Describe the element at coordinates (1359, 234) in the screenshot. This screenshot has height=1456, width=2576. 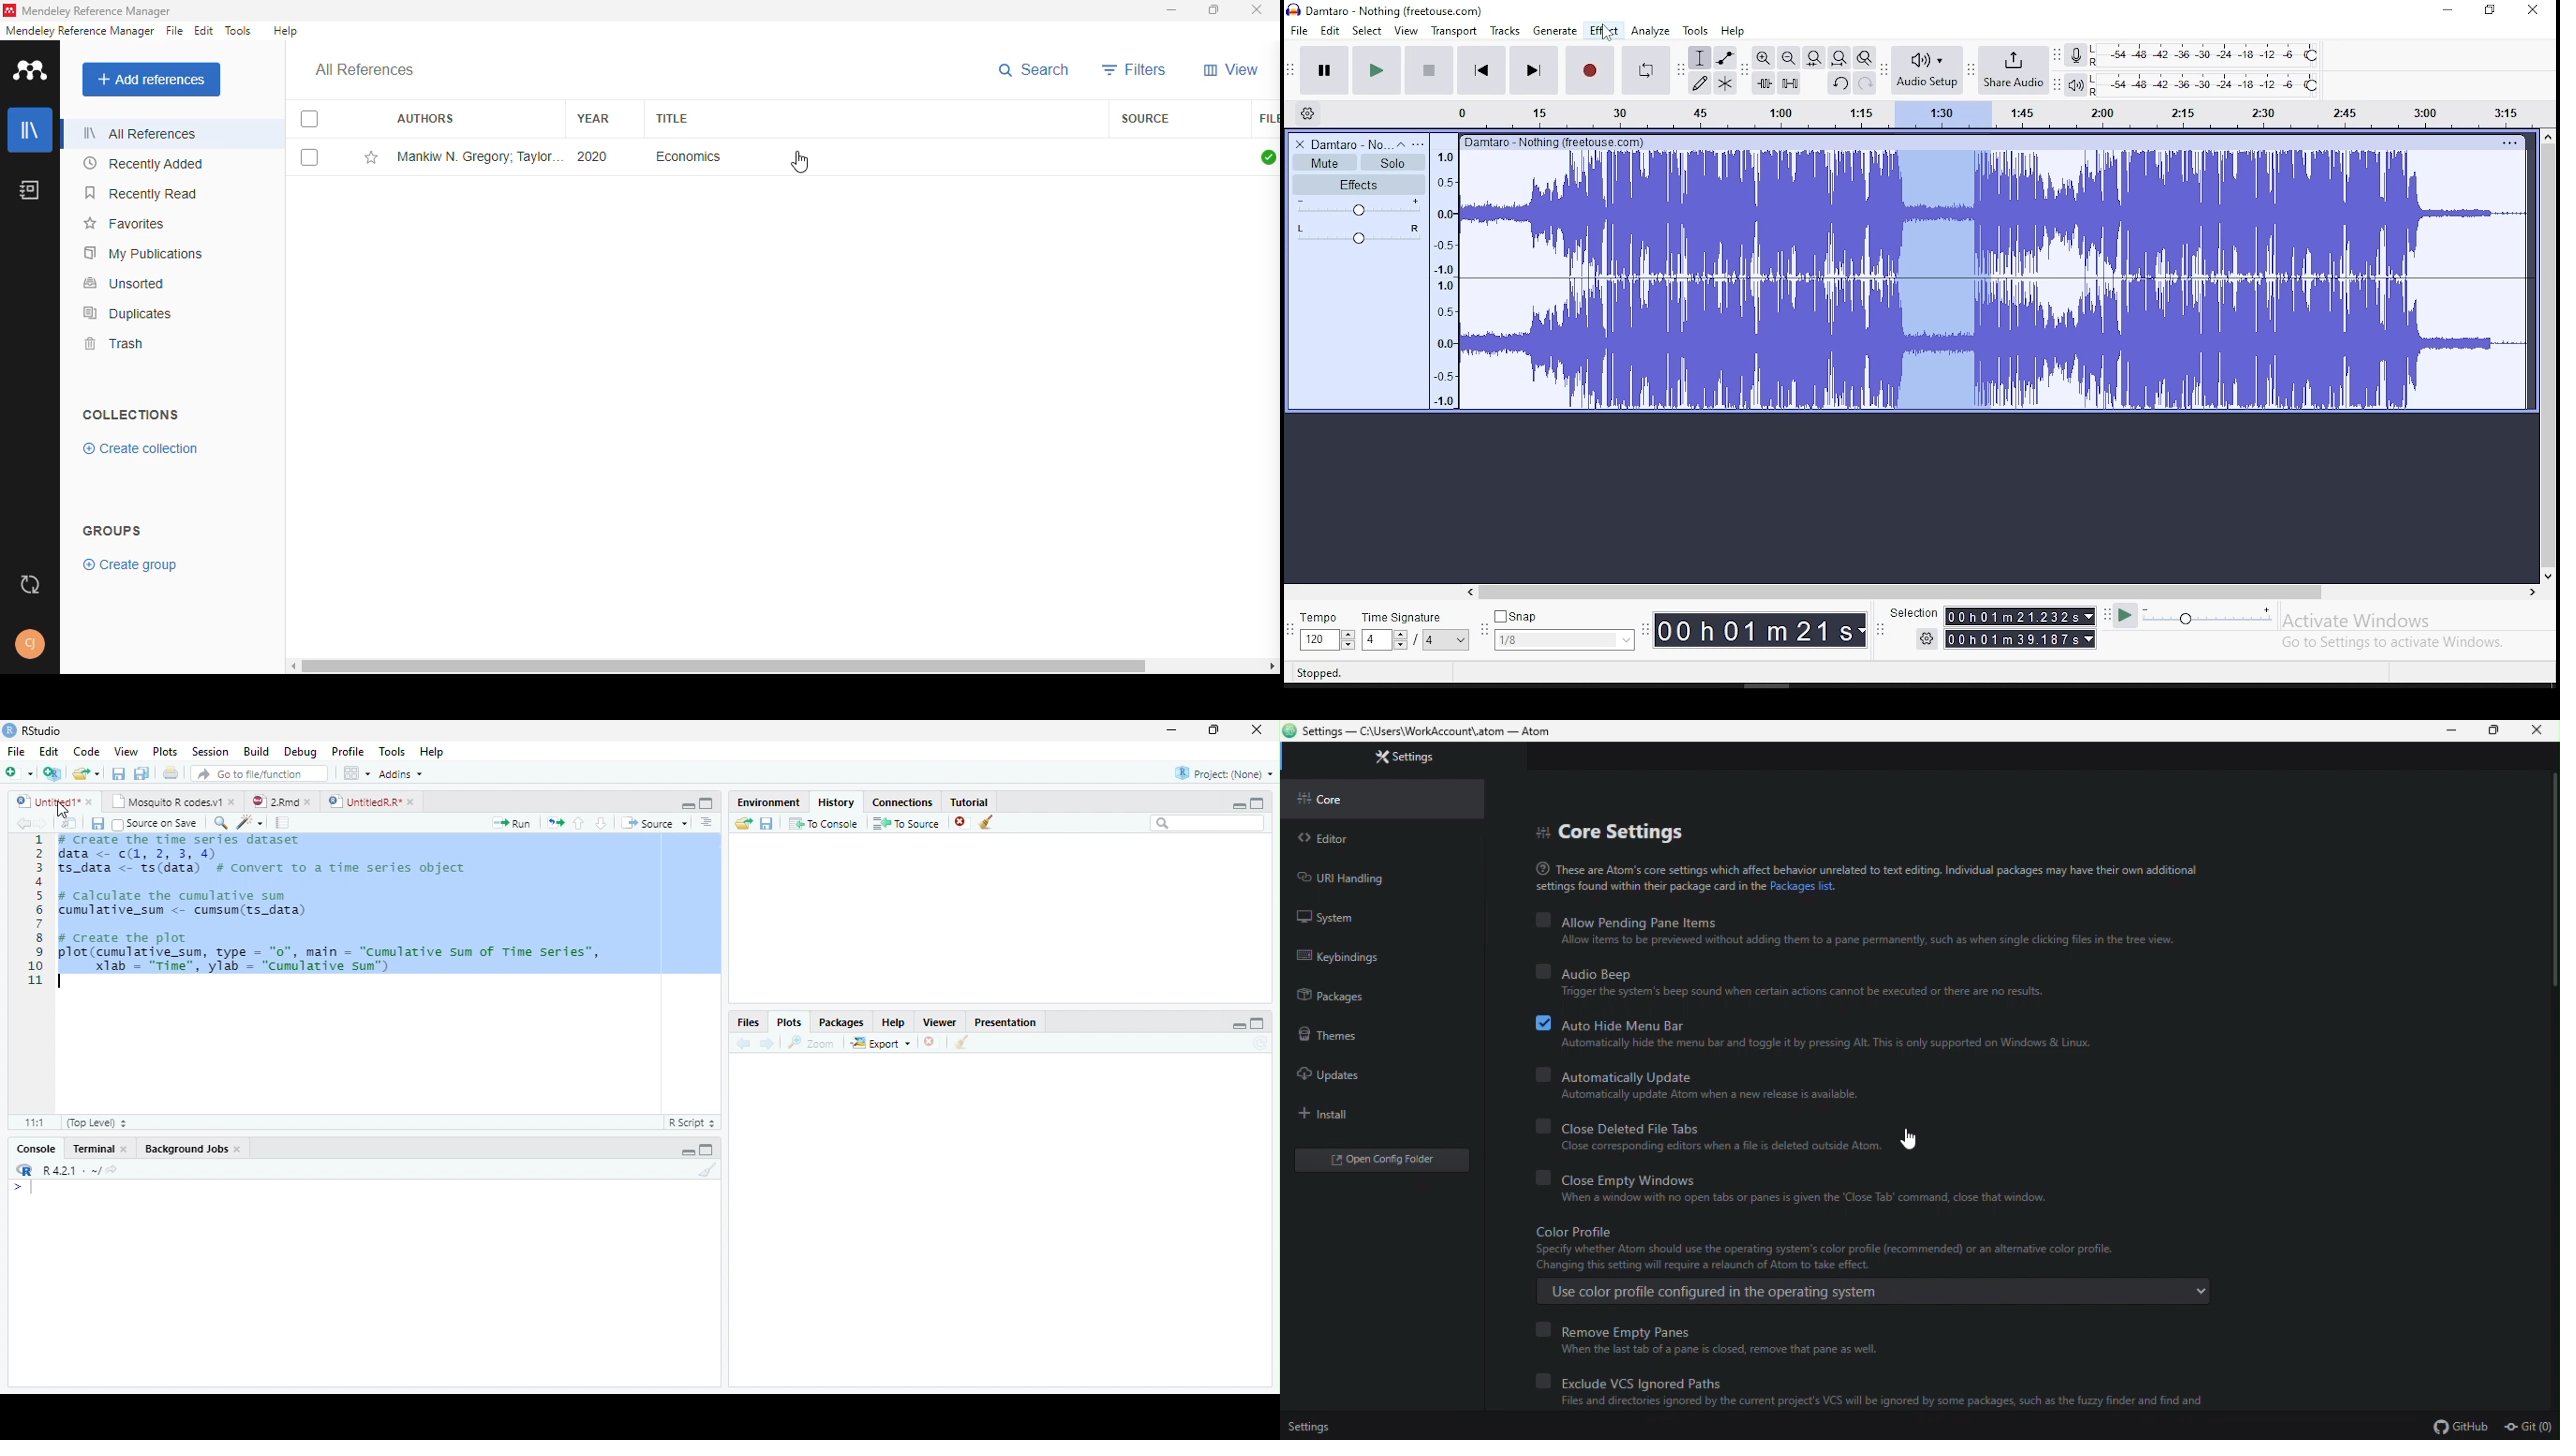
I see `pan` at that location.